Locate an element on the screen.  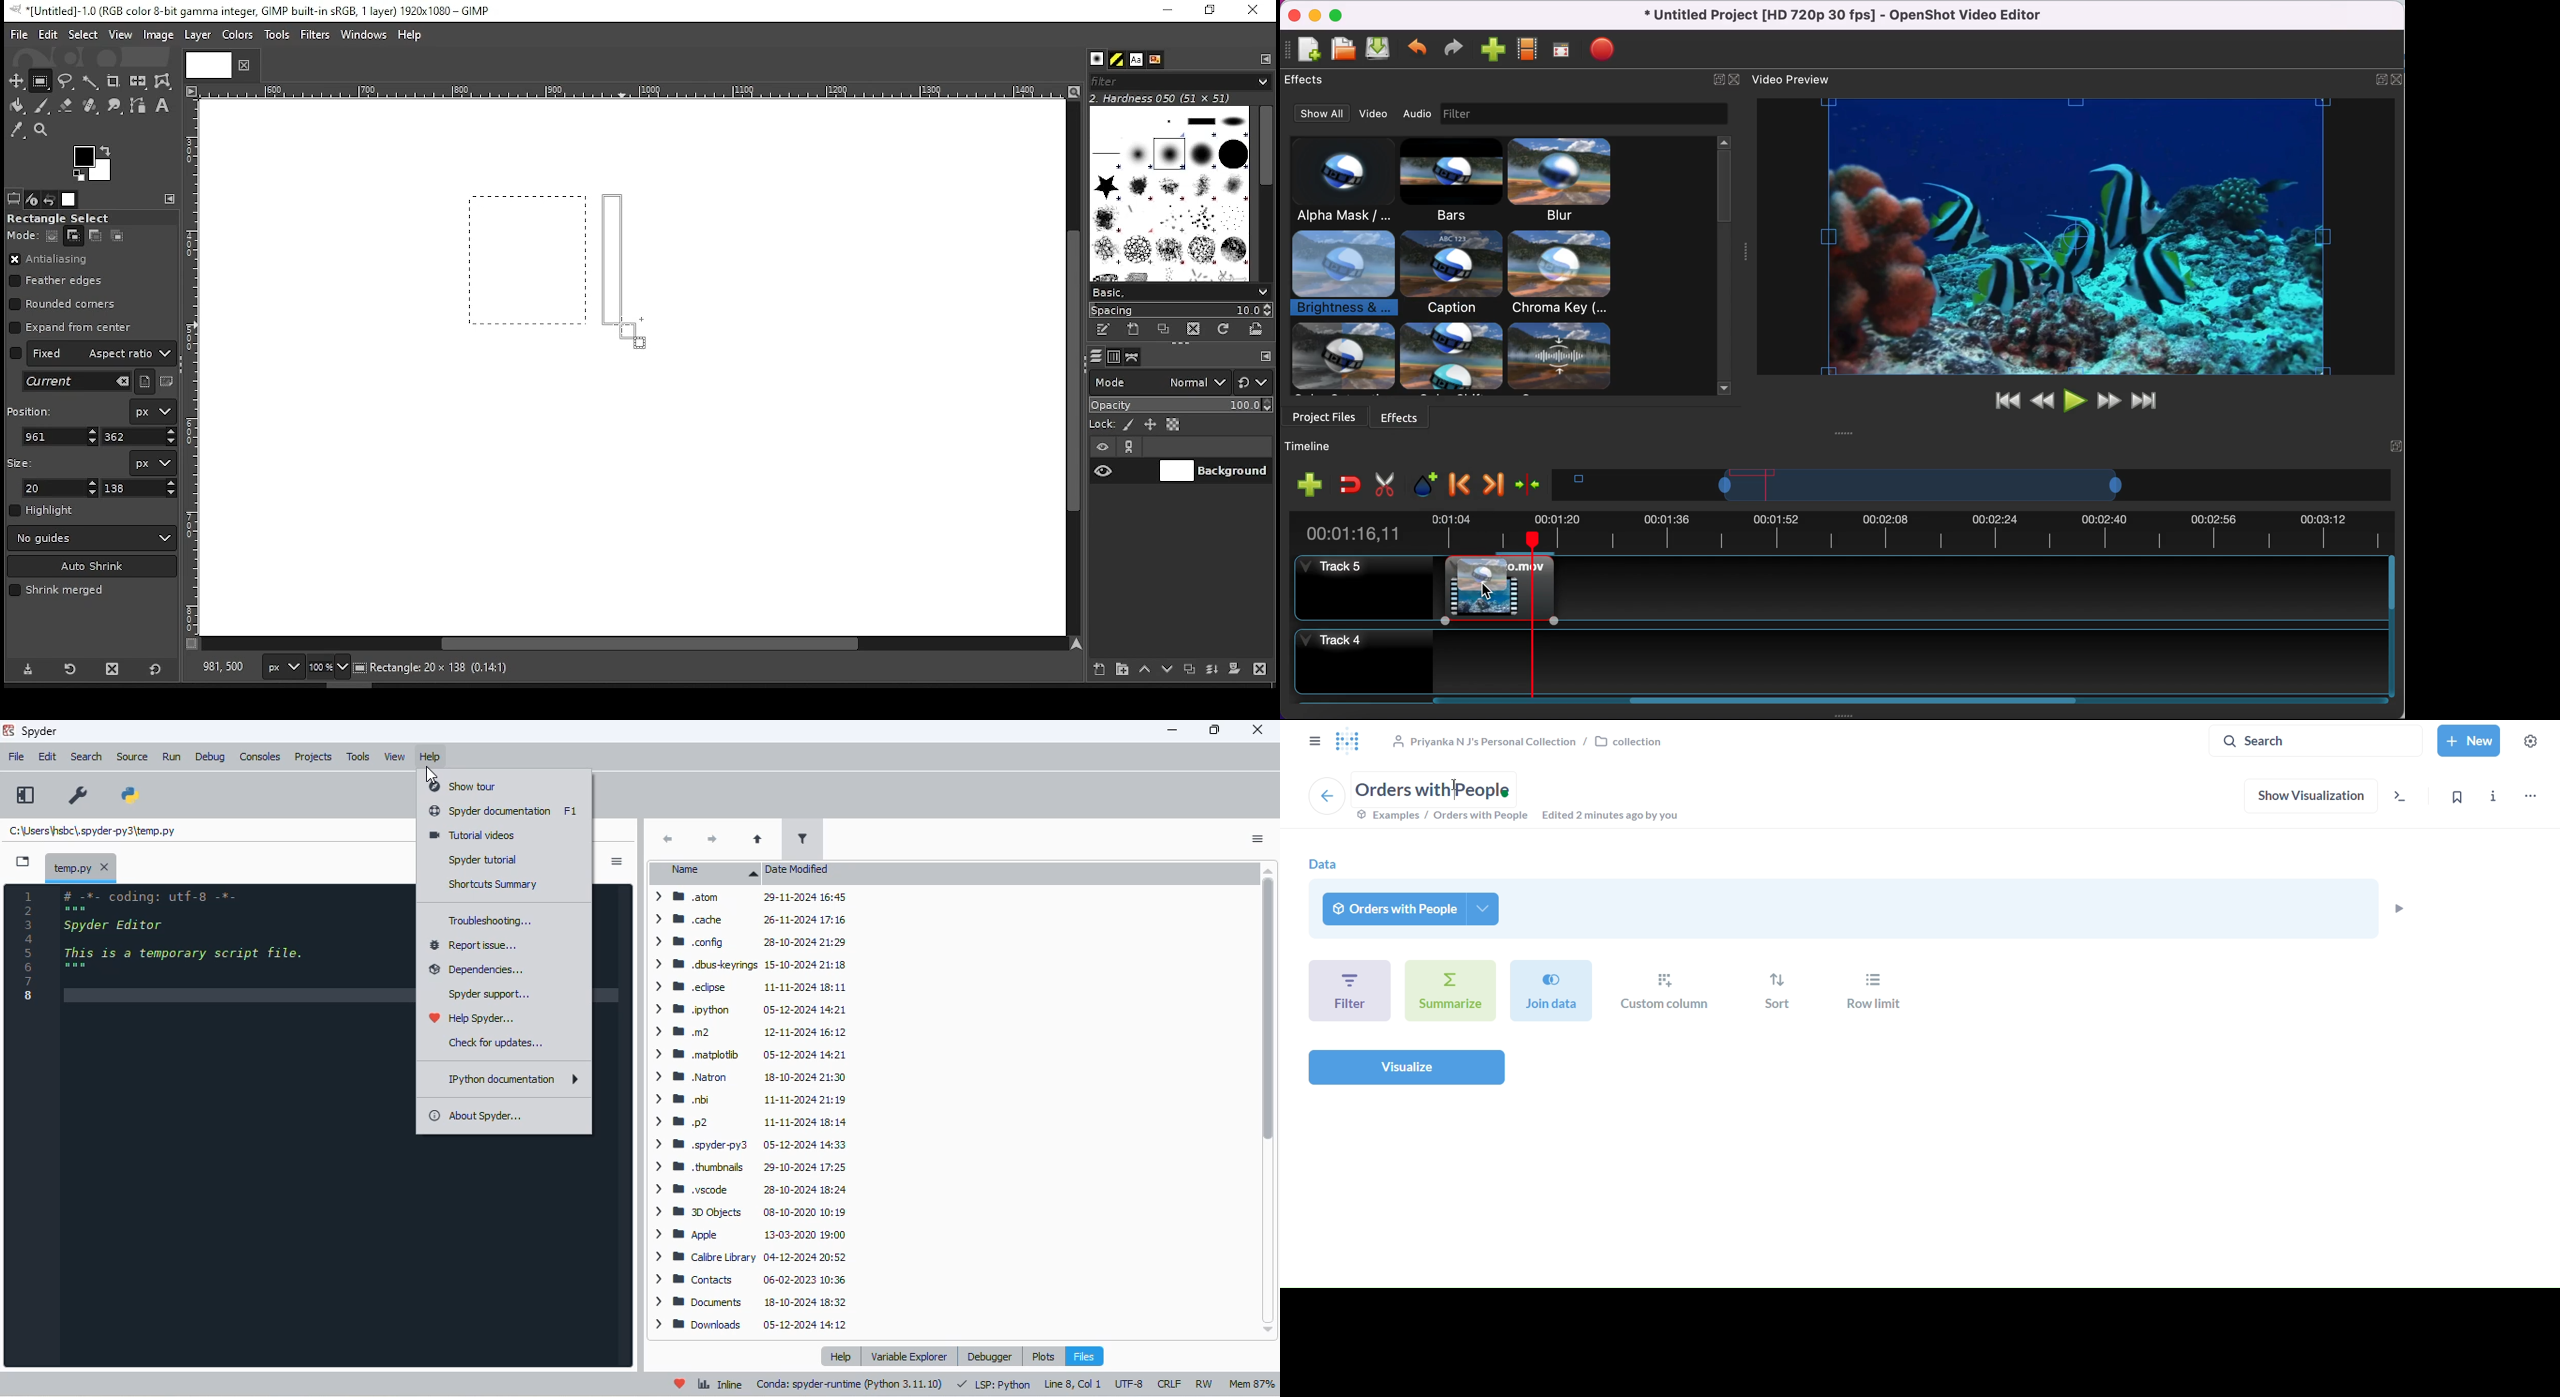
IPython documentation is located at coordinates (513, 1079).